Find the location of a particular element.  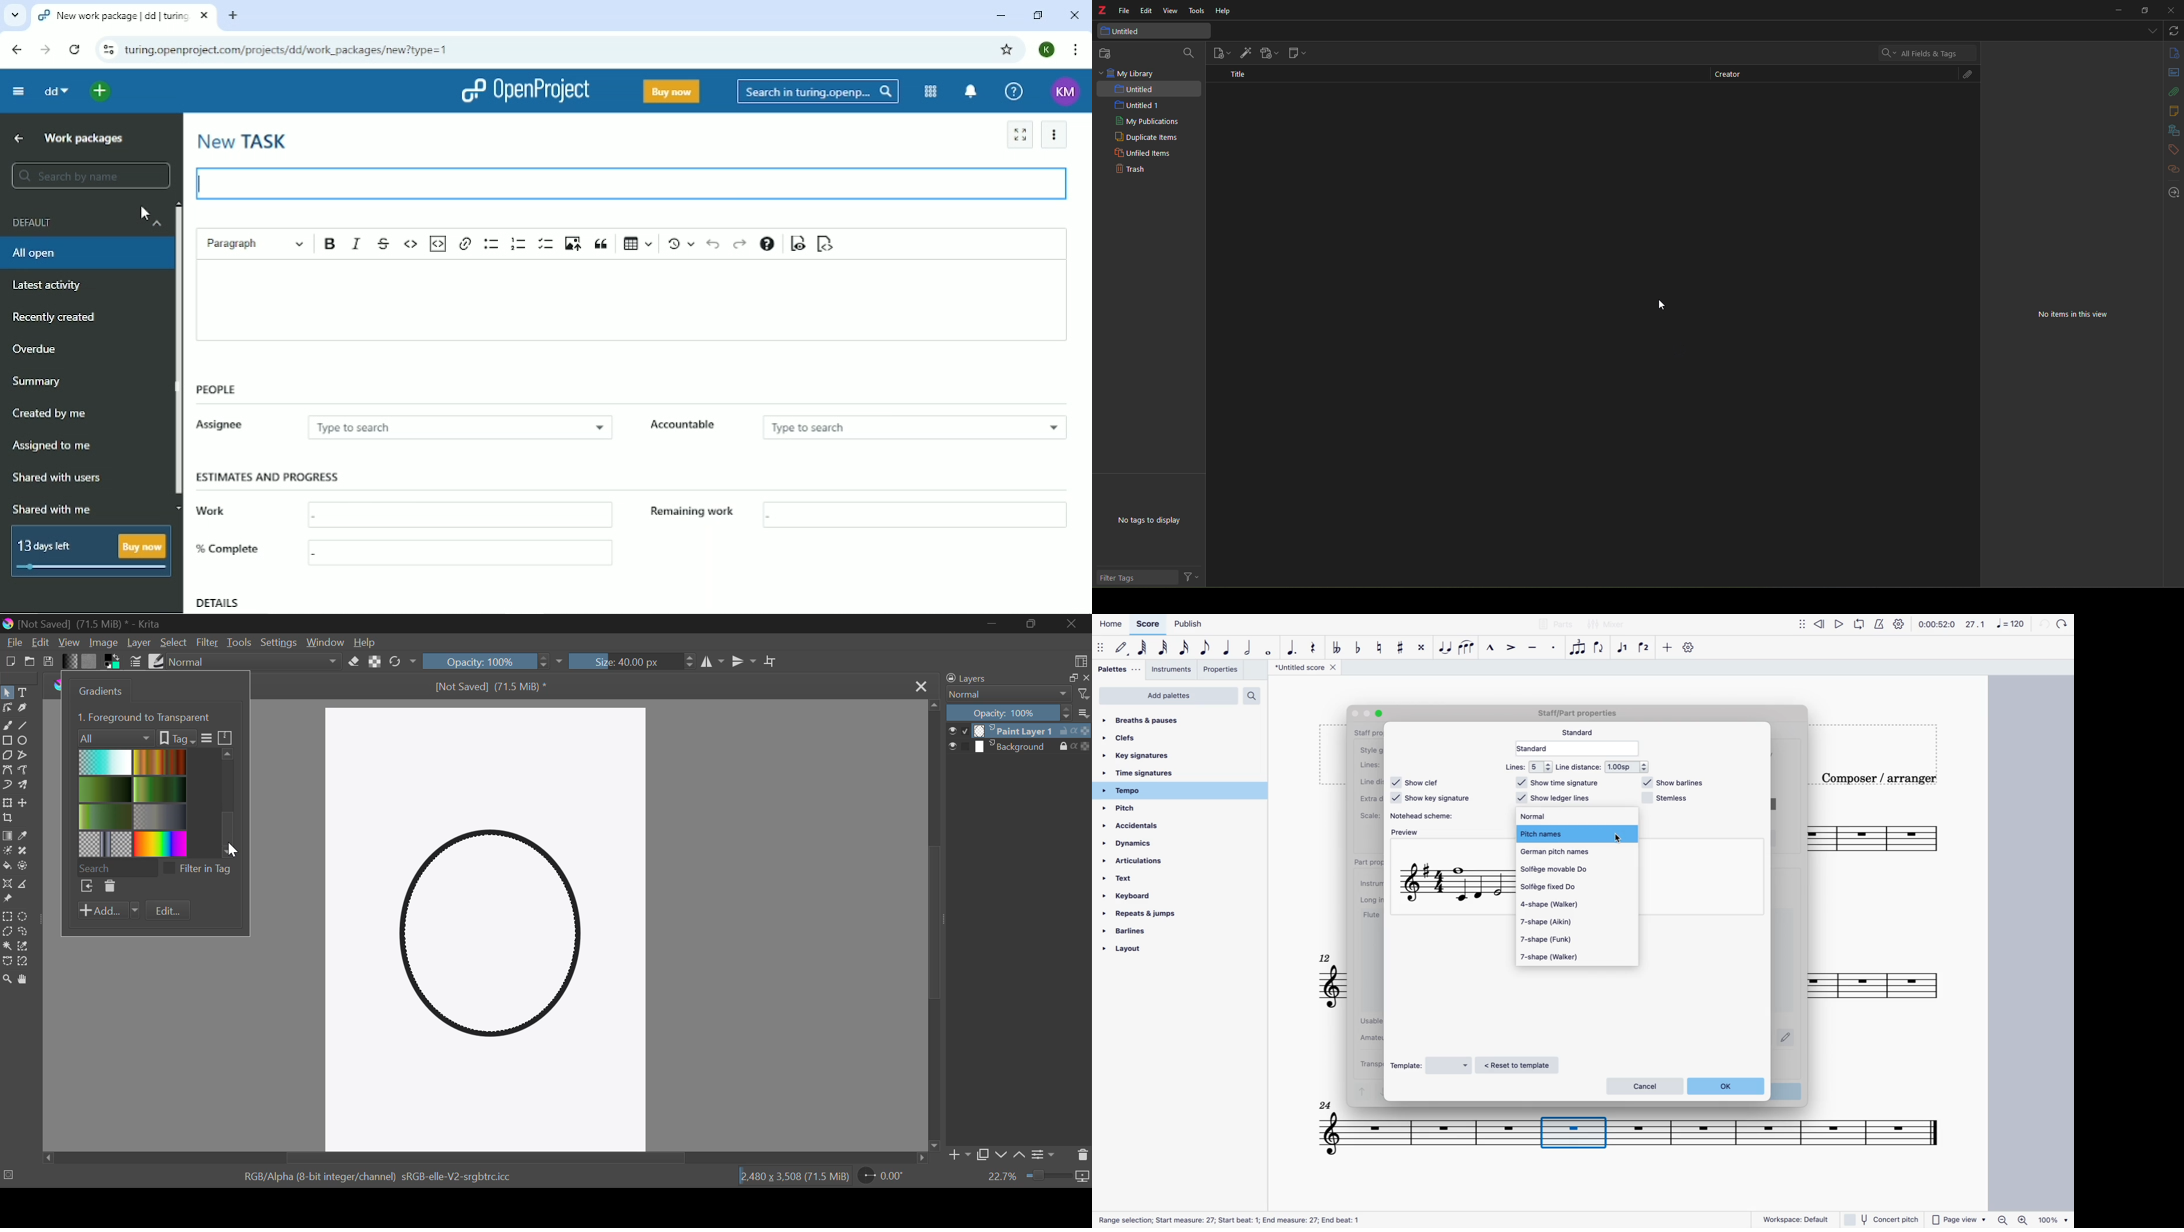

icon is located at coordinates (1084, 1179).